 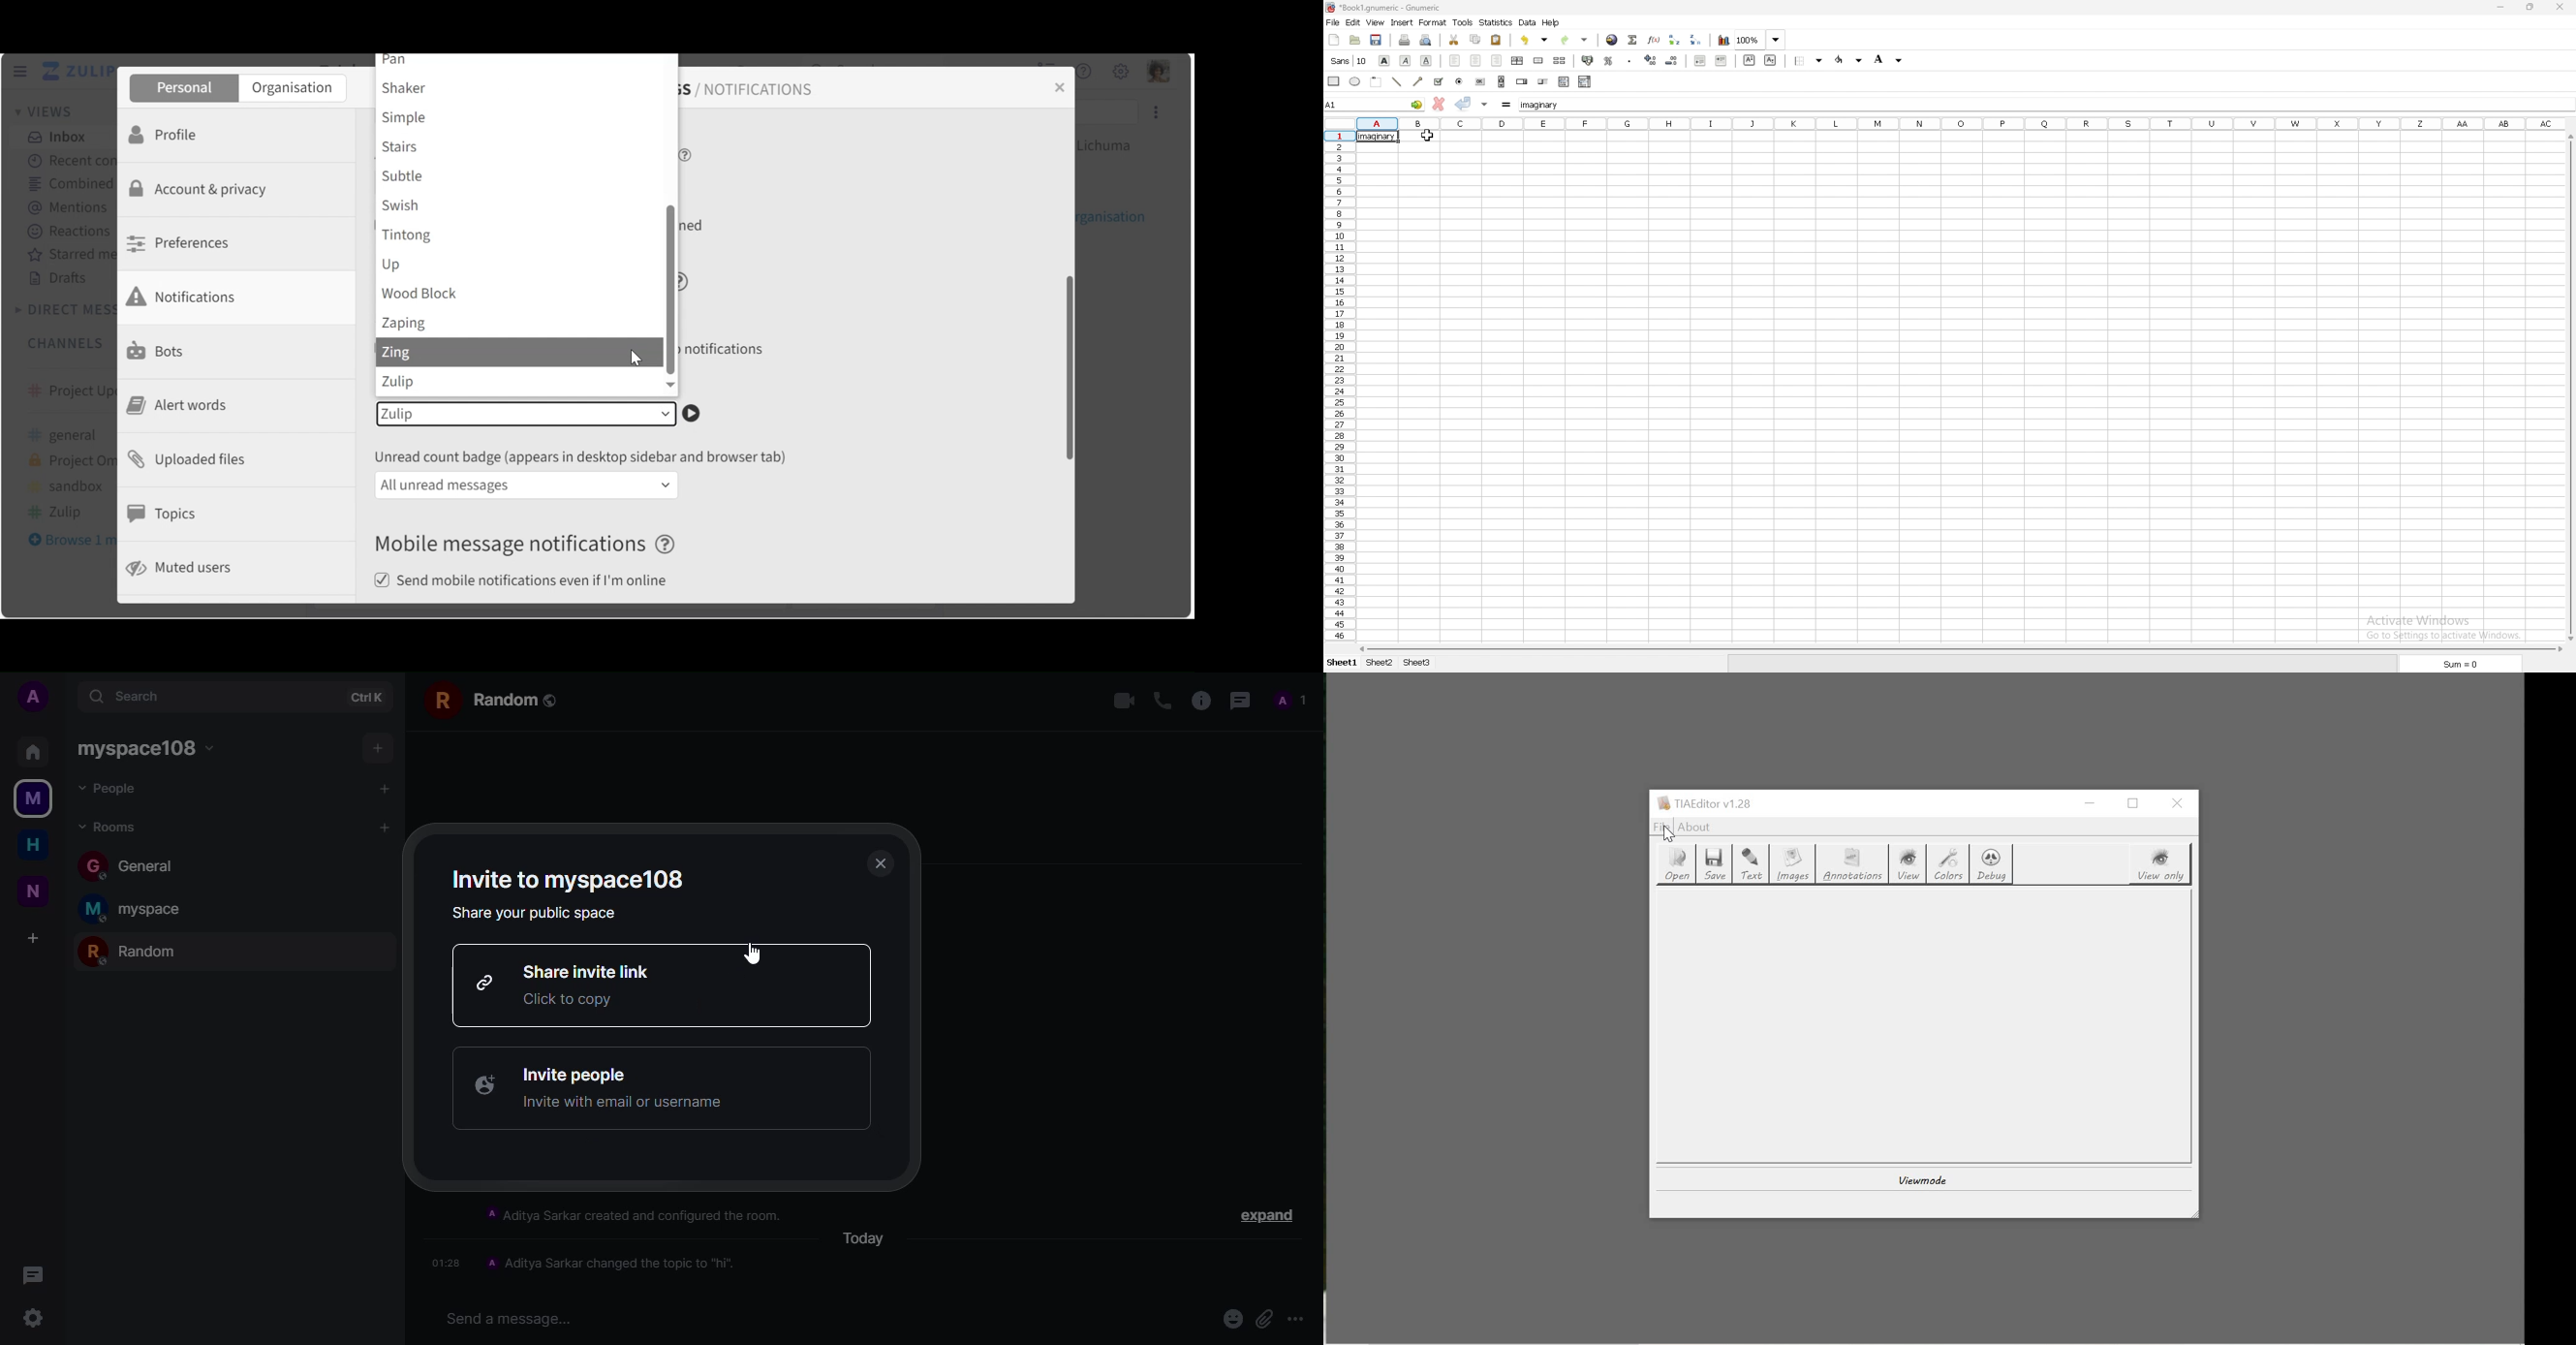 What do you see at coordinates (1376, 81) in the screenshot?
I see `frame` at bounding box center [1376, 81].